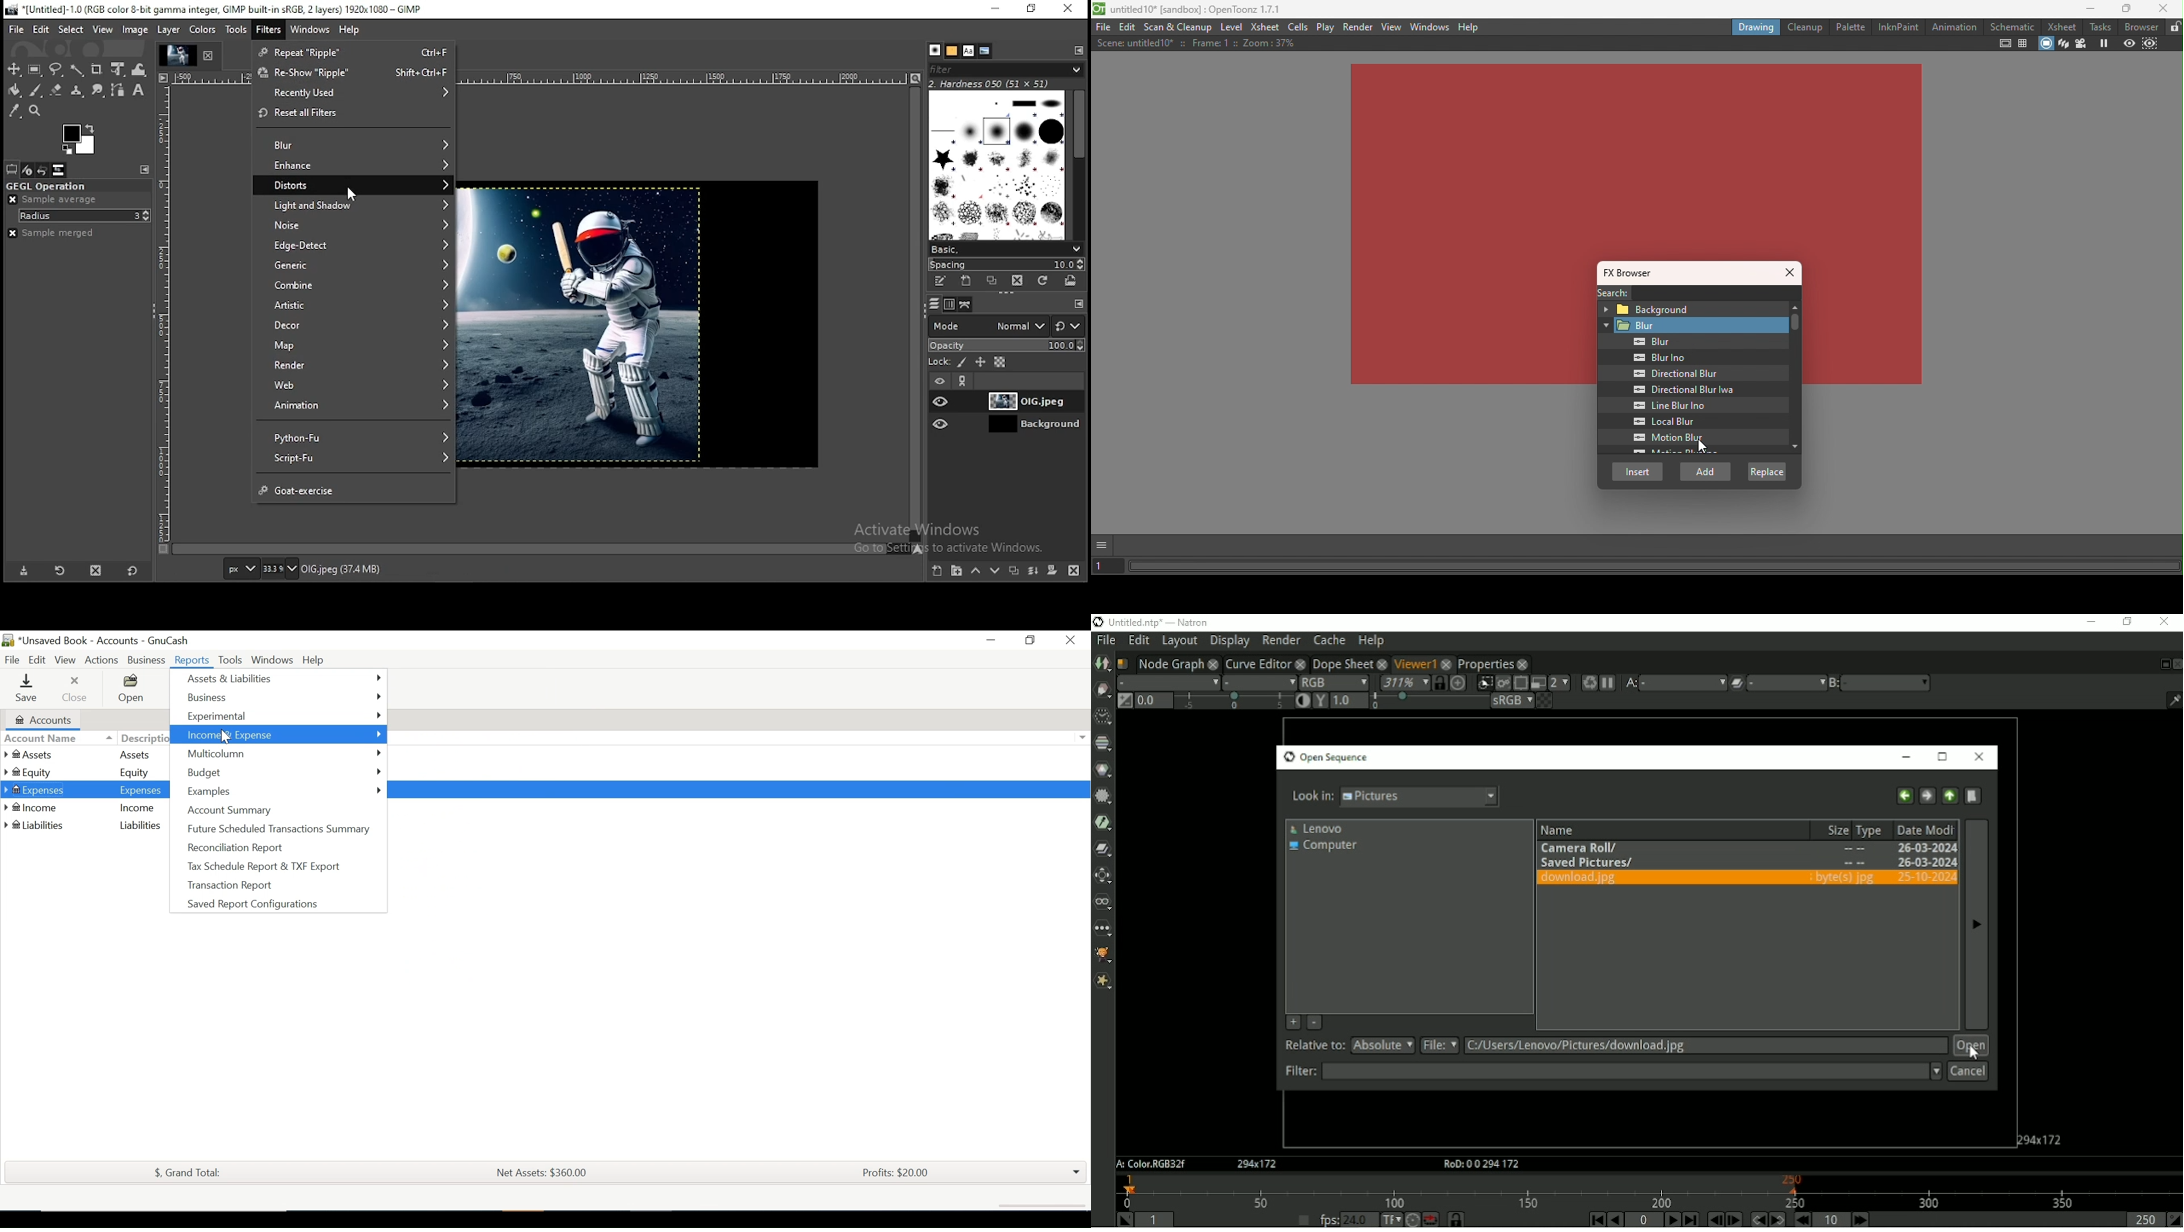  What do you see at coordinates (361, 305) in the screenshot?
I see `artistic` at bounding box center [361, 305].